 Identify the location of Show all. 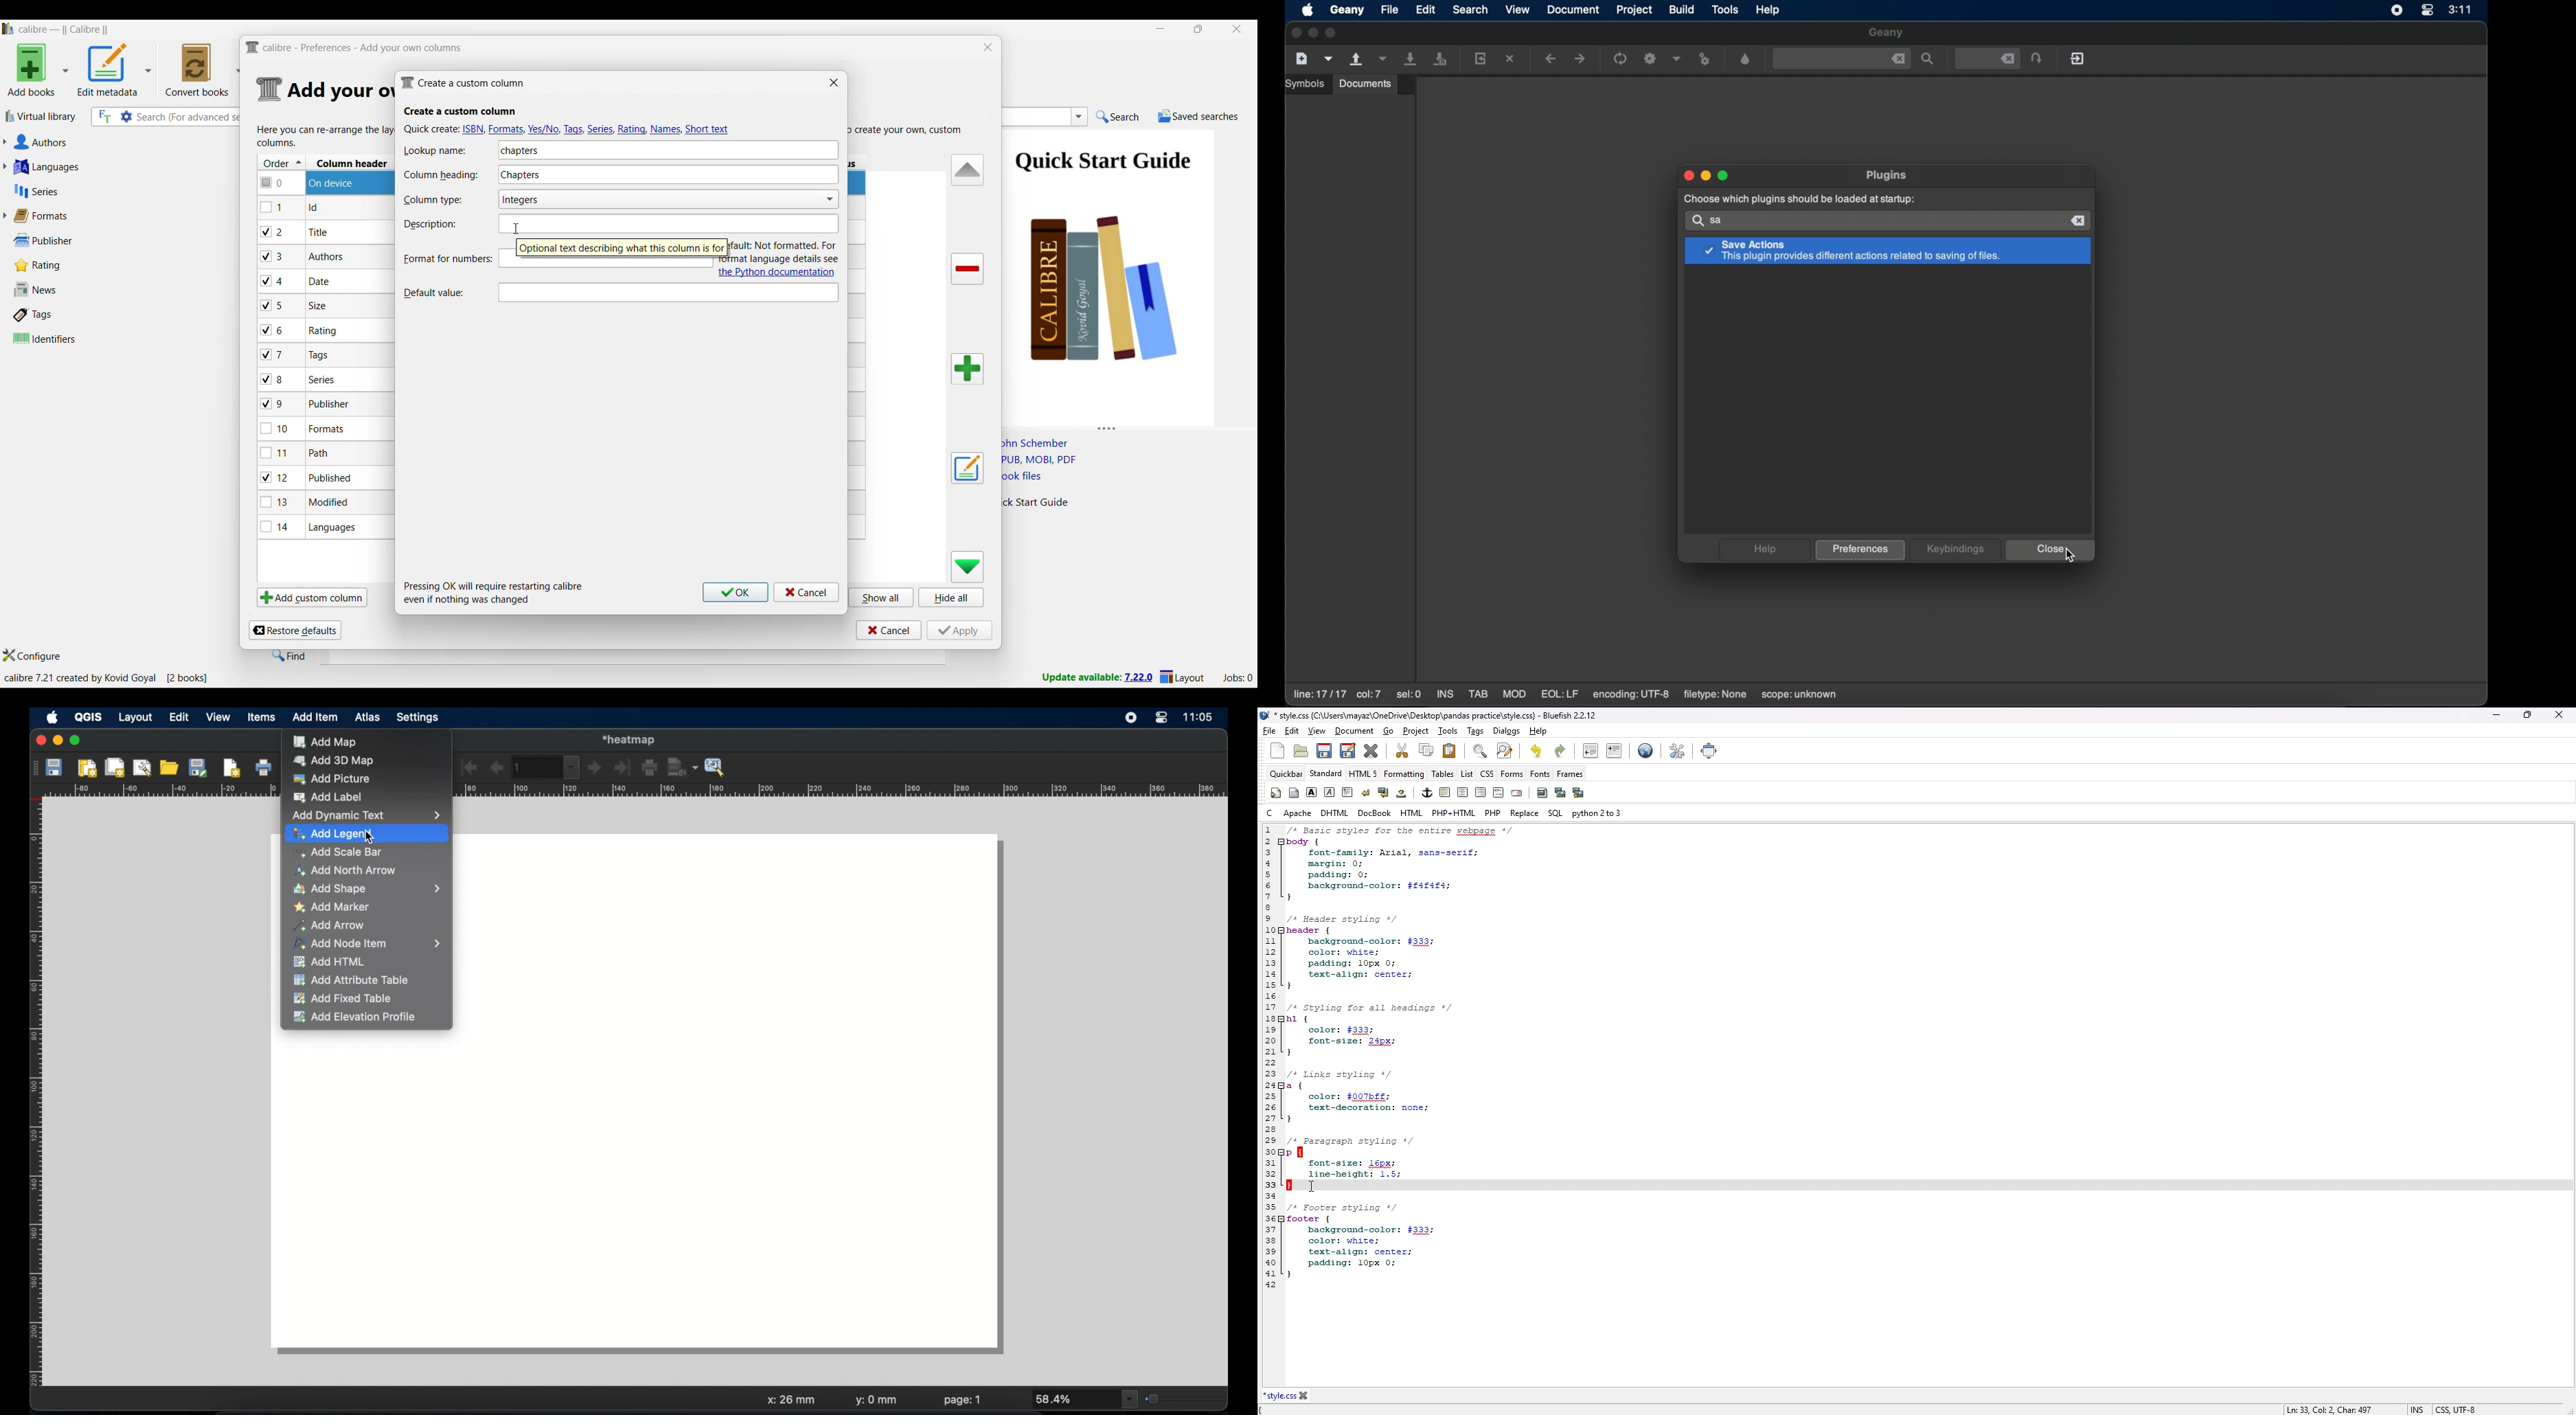
(882, 597).